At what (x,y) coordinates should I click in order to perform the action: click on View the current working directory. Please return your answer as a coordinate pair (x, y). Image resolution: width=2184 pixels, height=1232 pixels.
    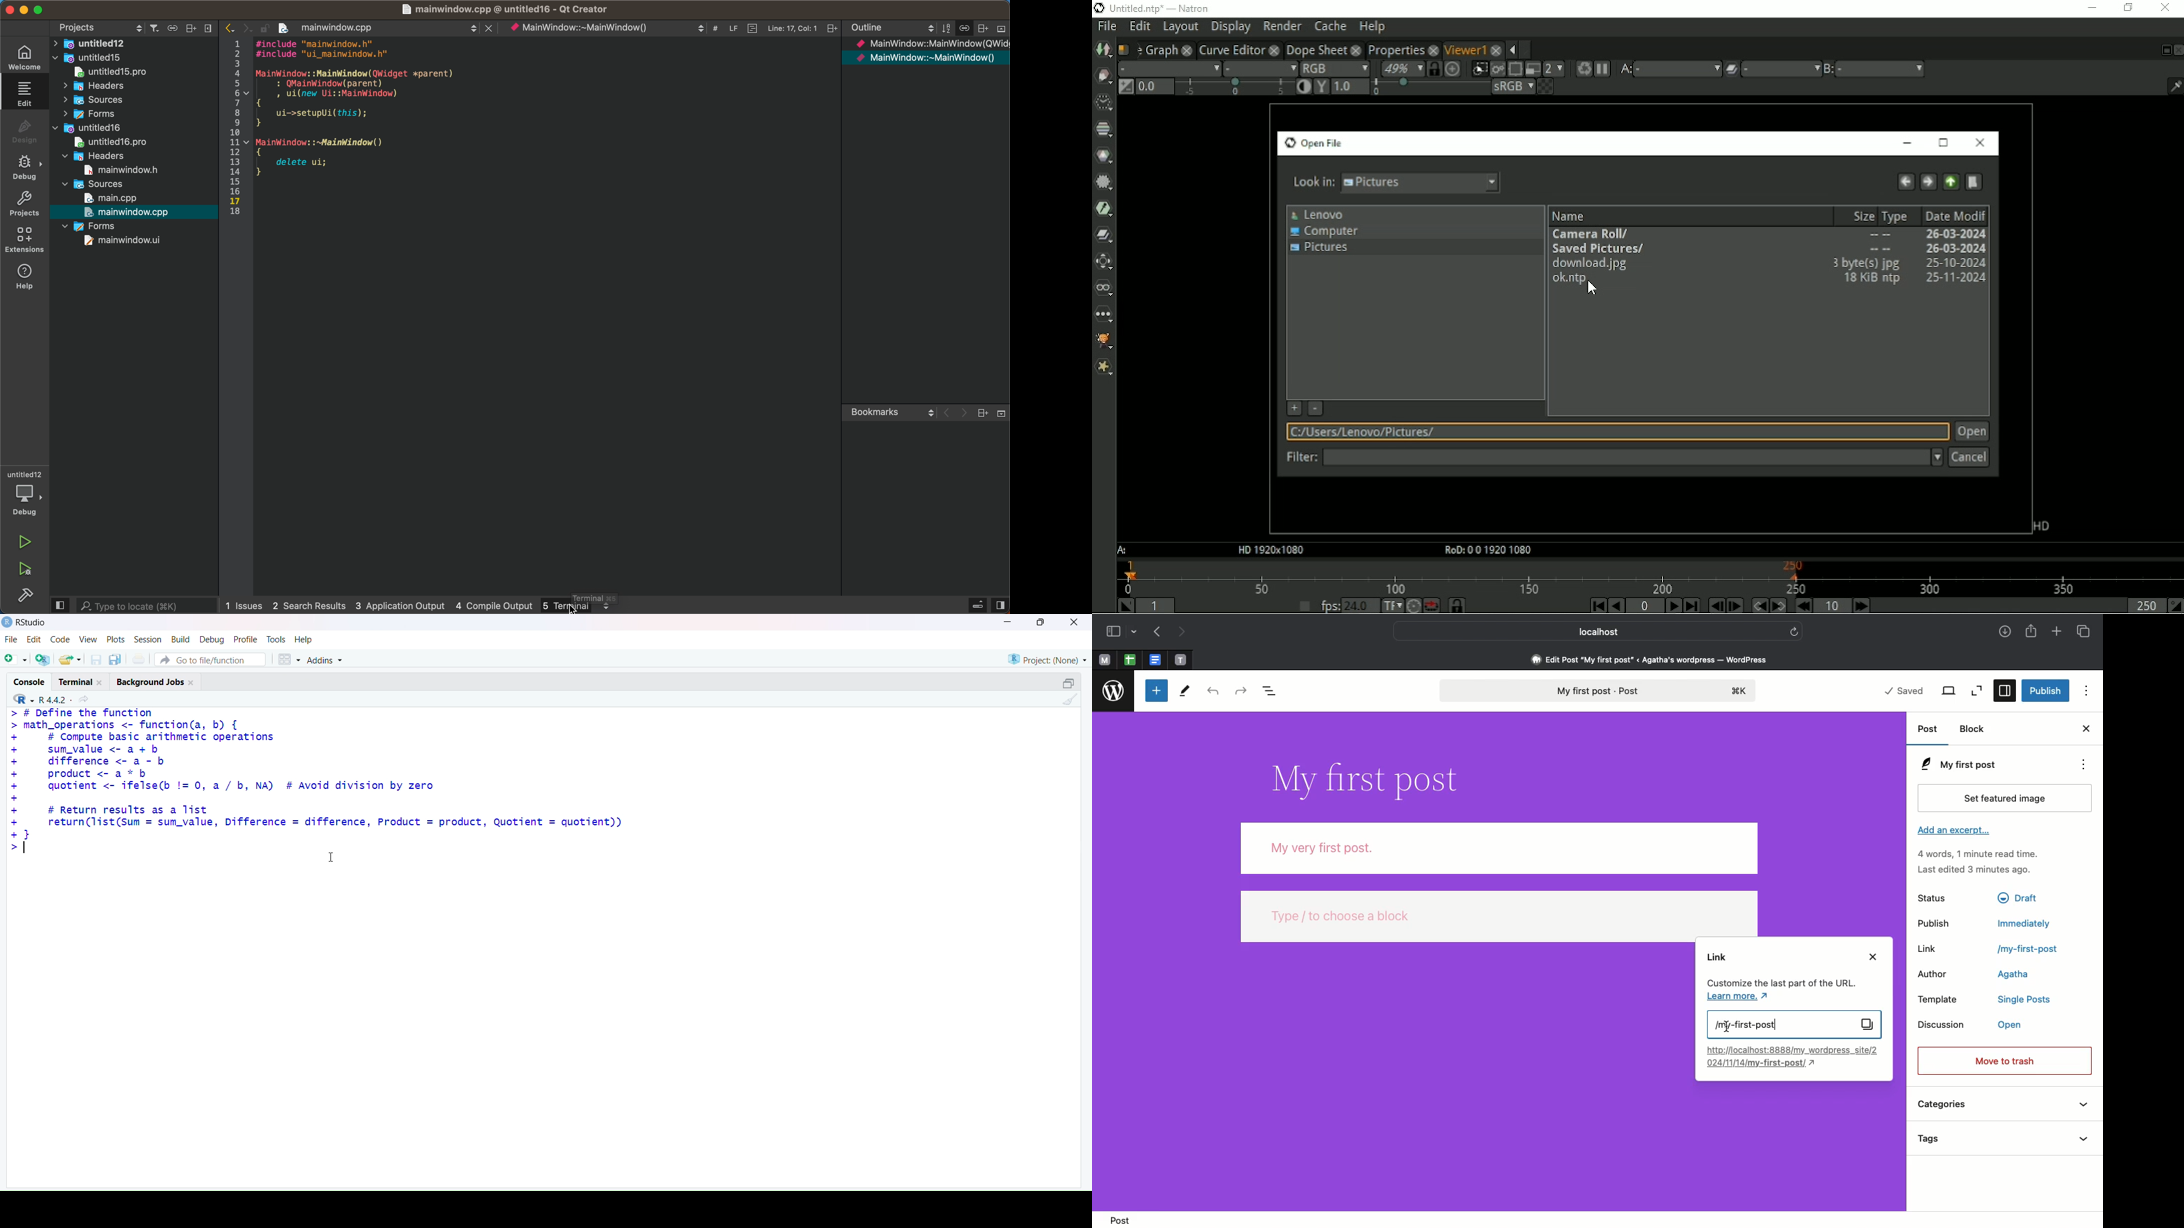
    Looking at the image, I should click on (86, 700).